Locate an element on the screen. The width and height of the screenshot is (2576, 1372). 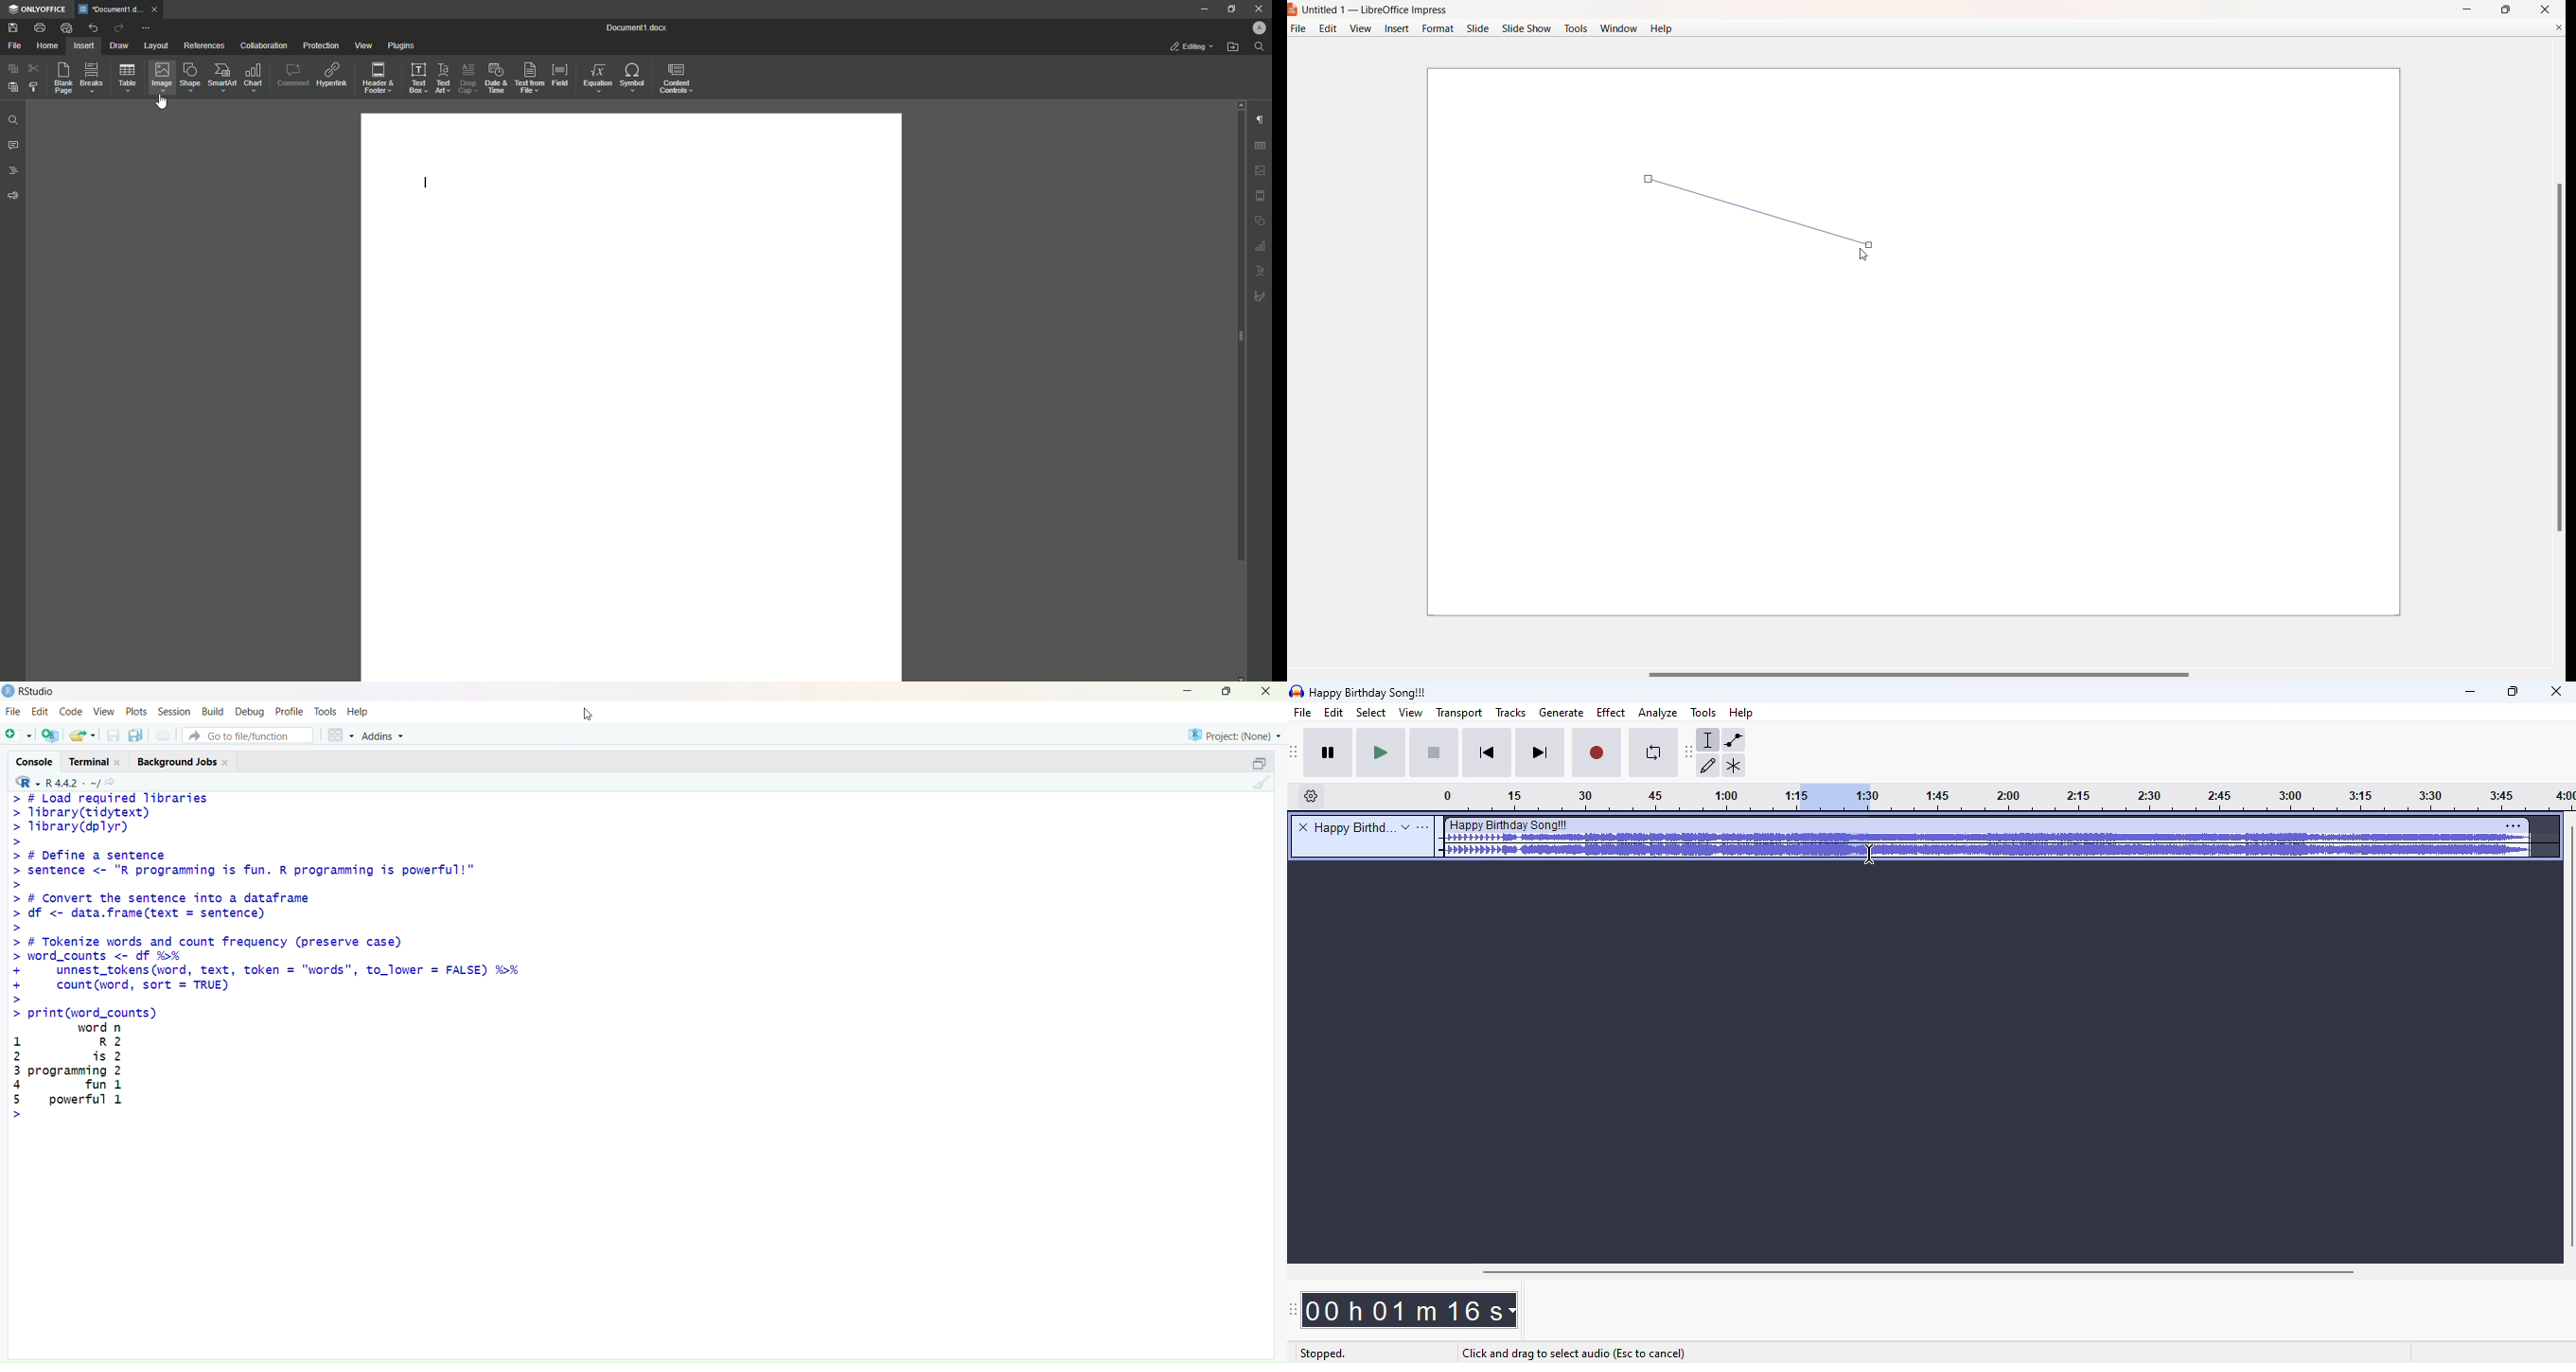
addins is located at coordinates (384, 737).